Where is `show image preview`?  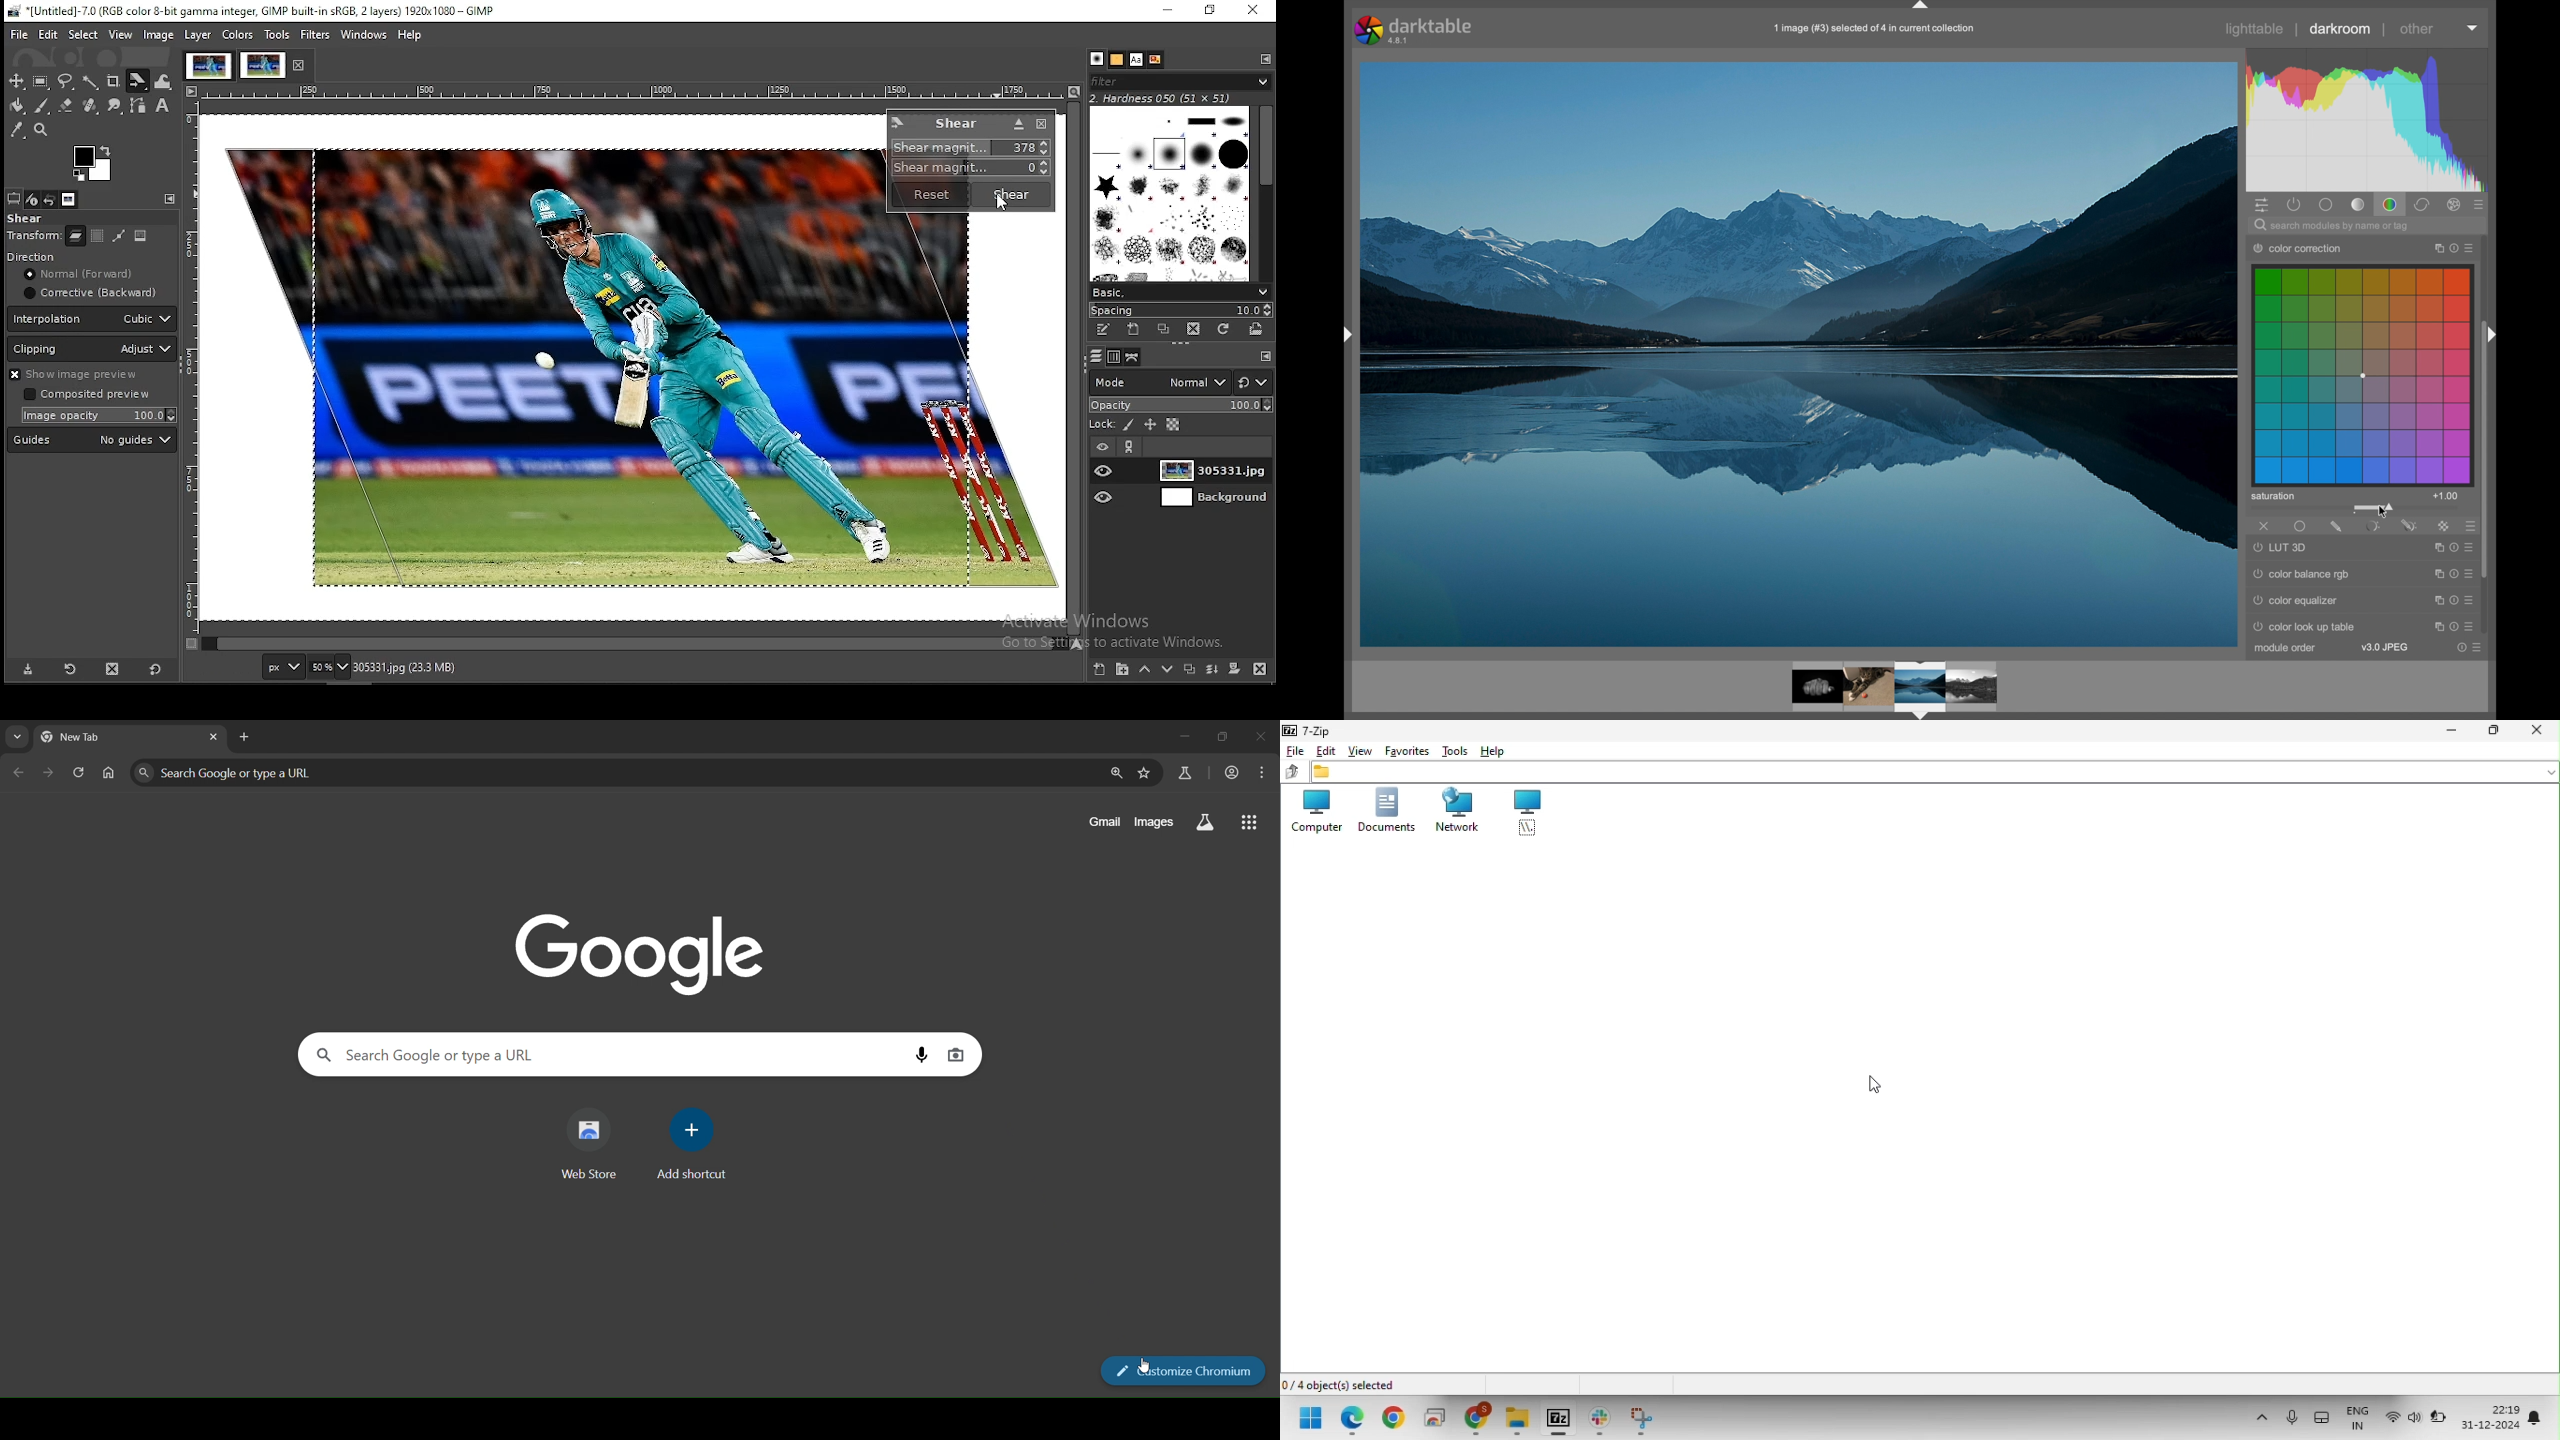
show image preview is located at coordinates (88, 375).